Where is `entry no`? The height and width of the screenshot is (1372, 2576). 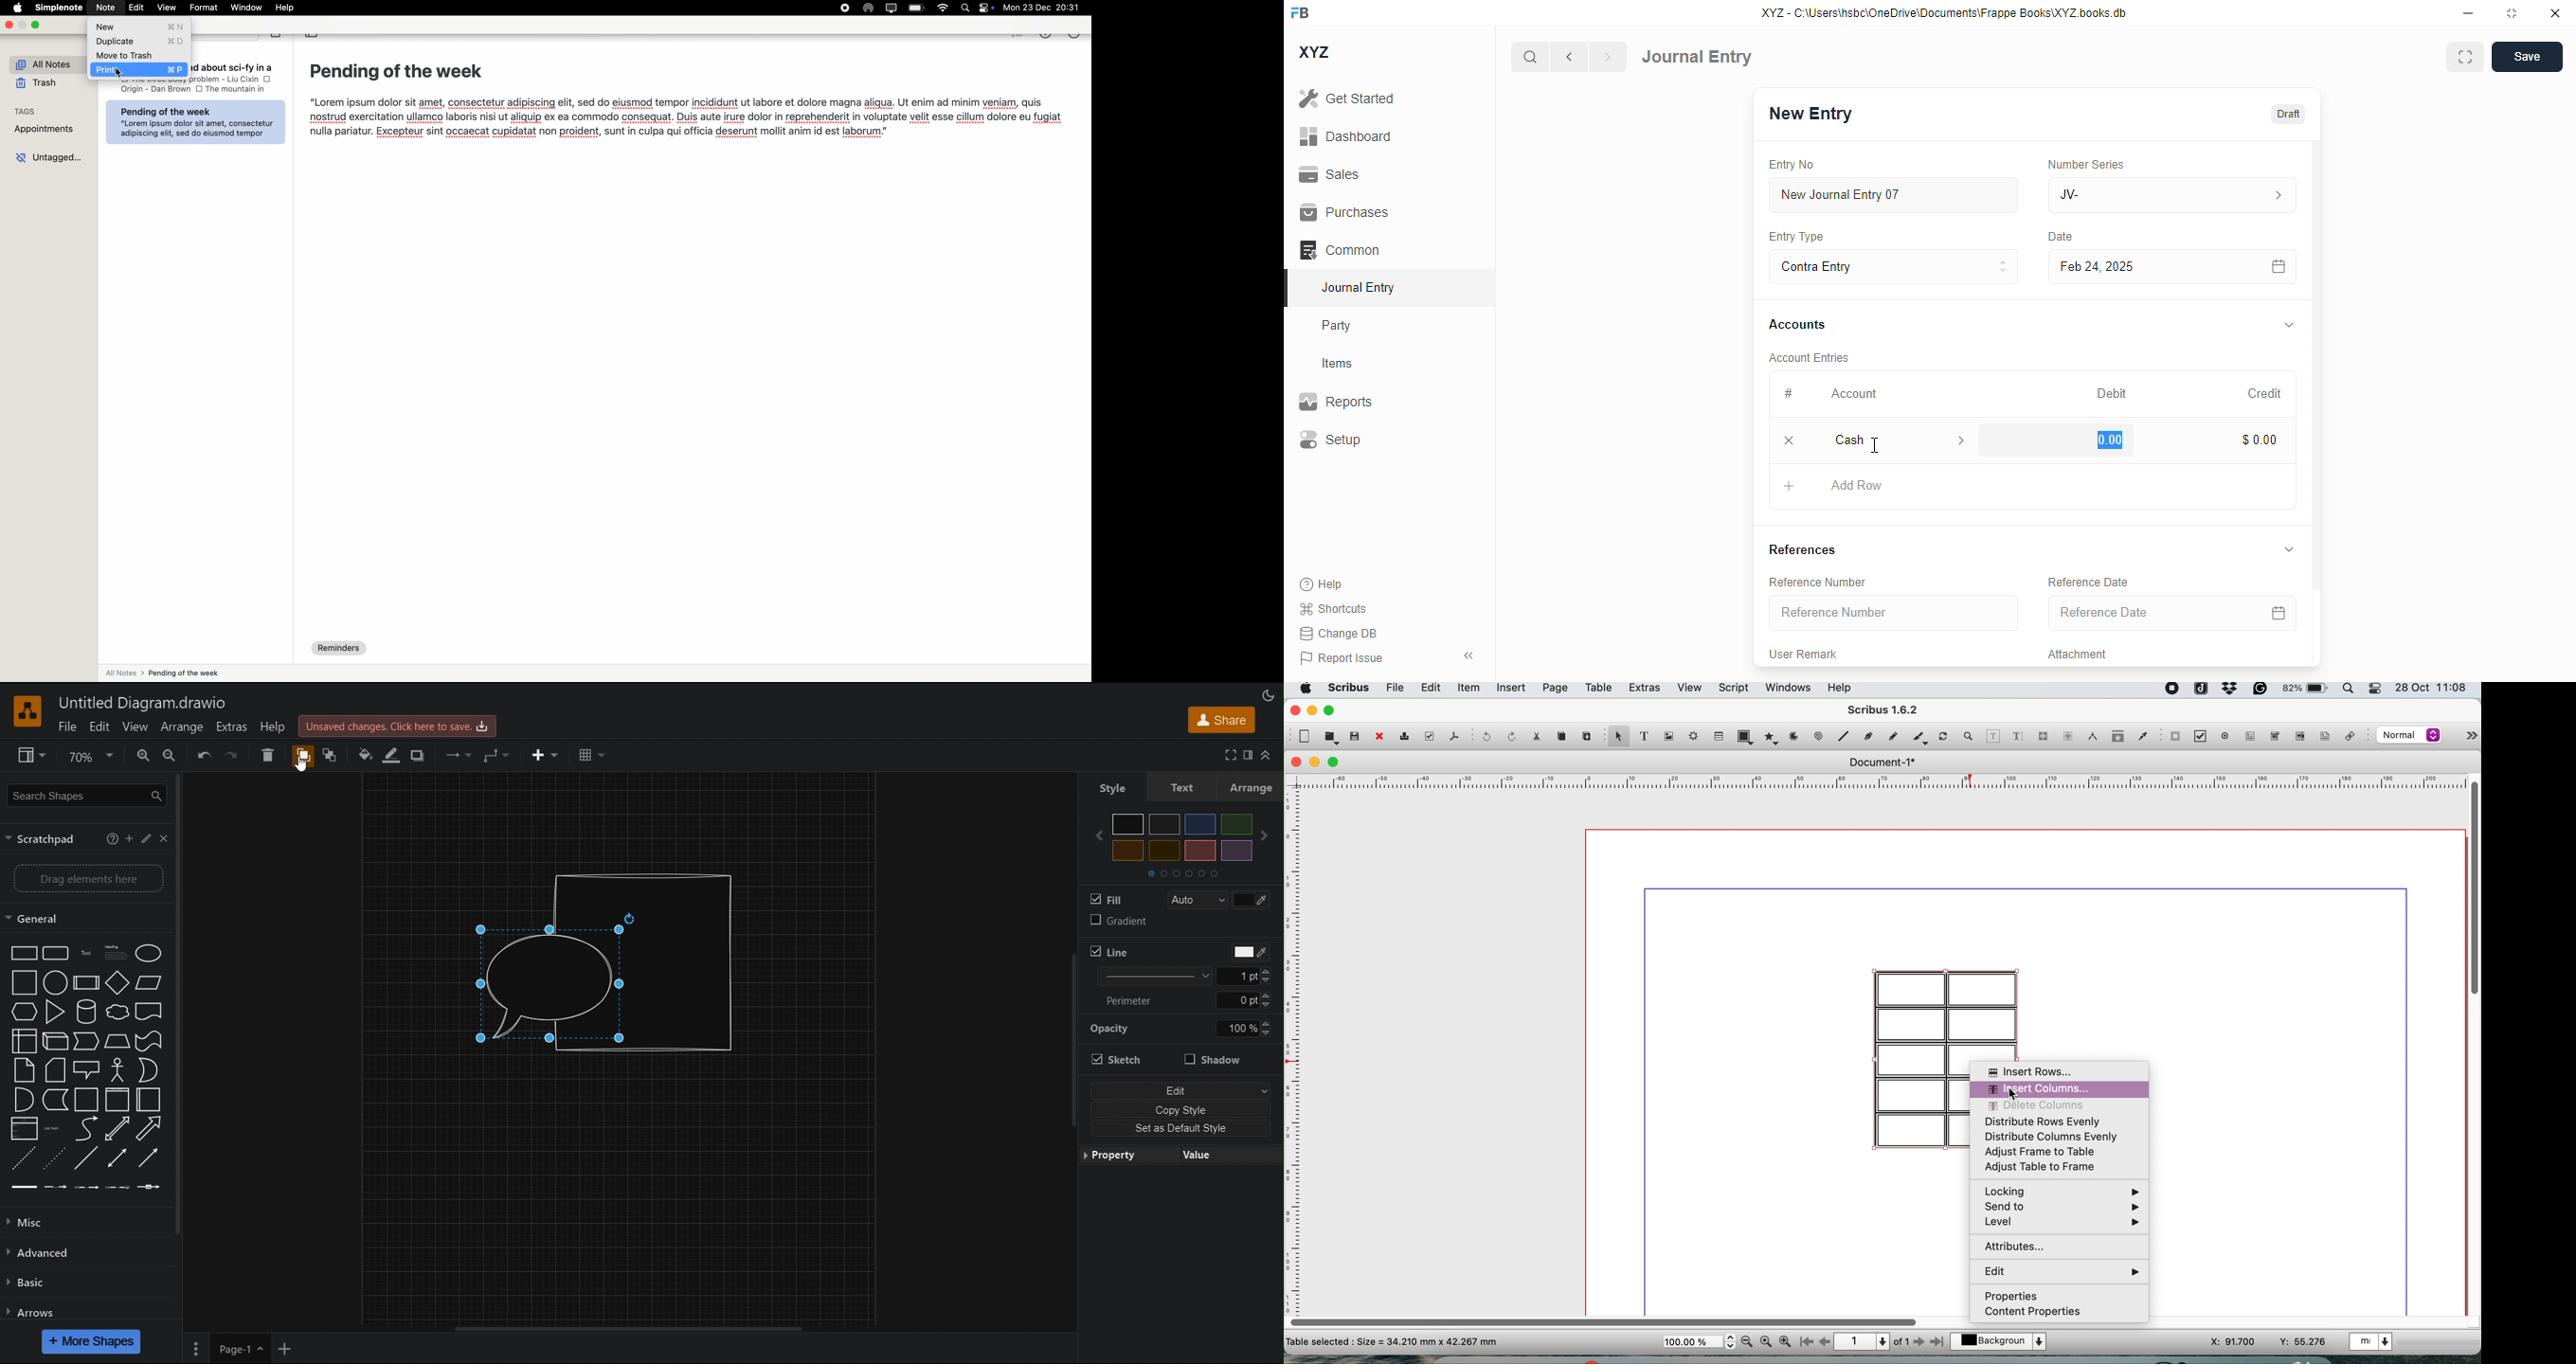 entry no is located at coordinates (1792, 164).